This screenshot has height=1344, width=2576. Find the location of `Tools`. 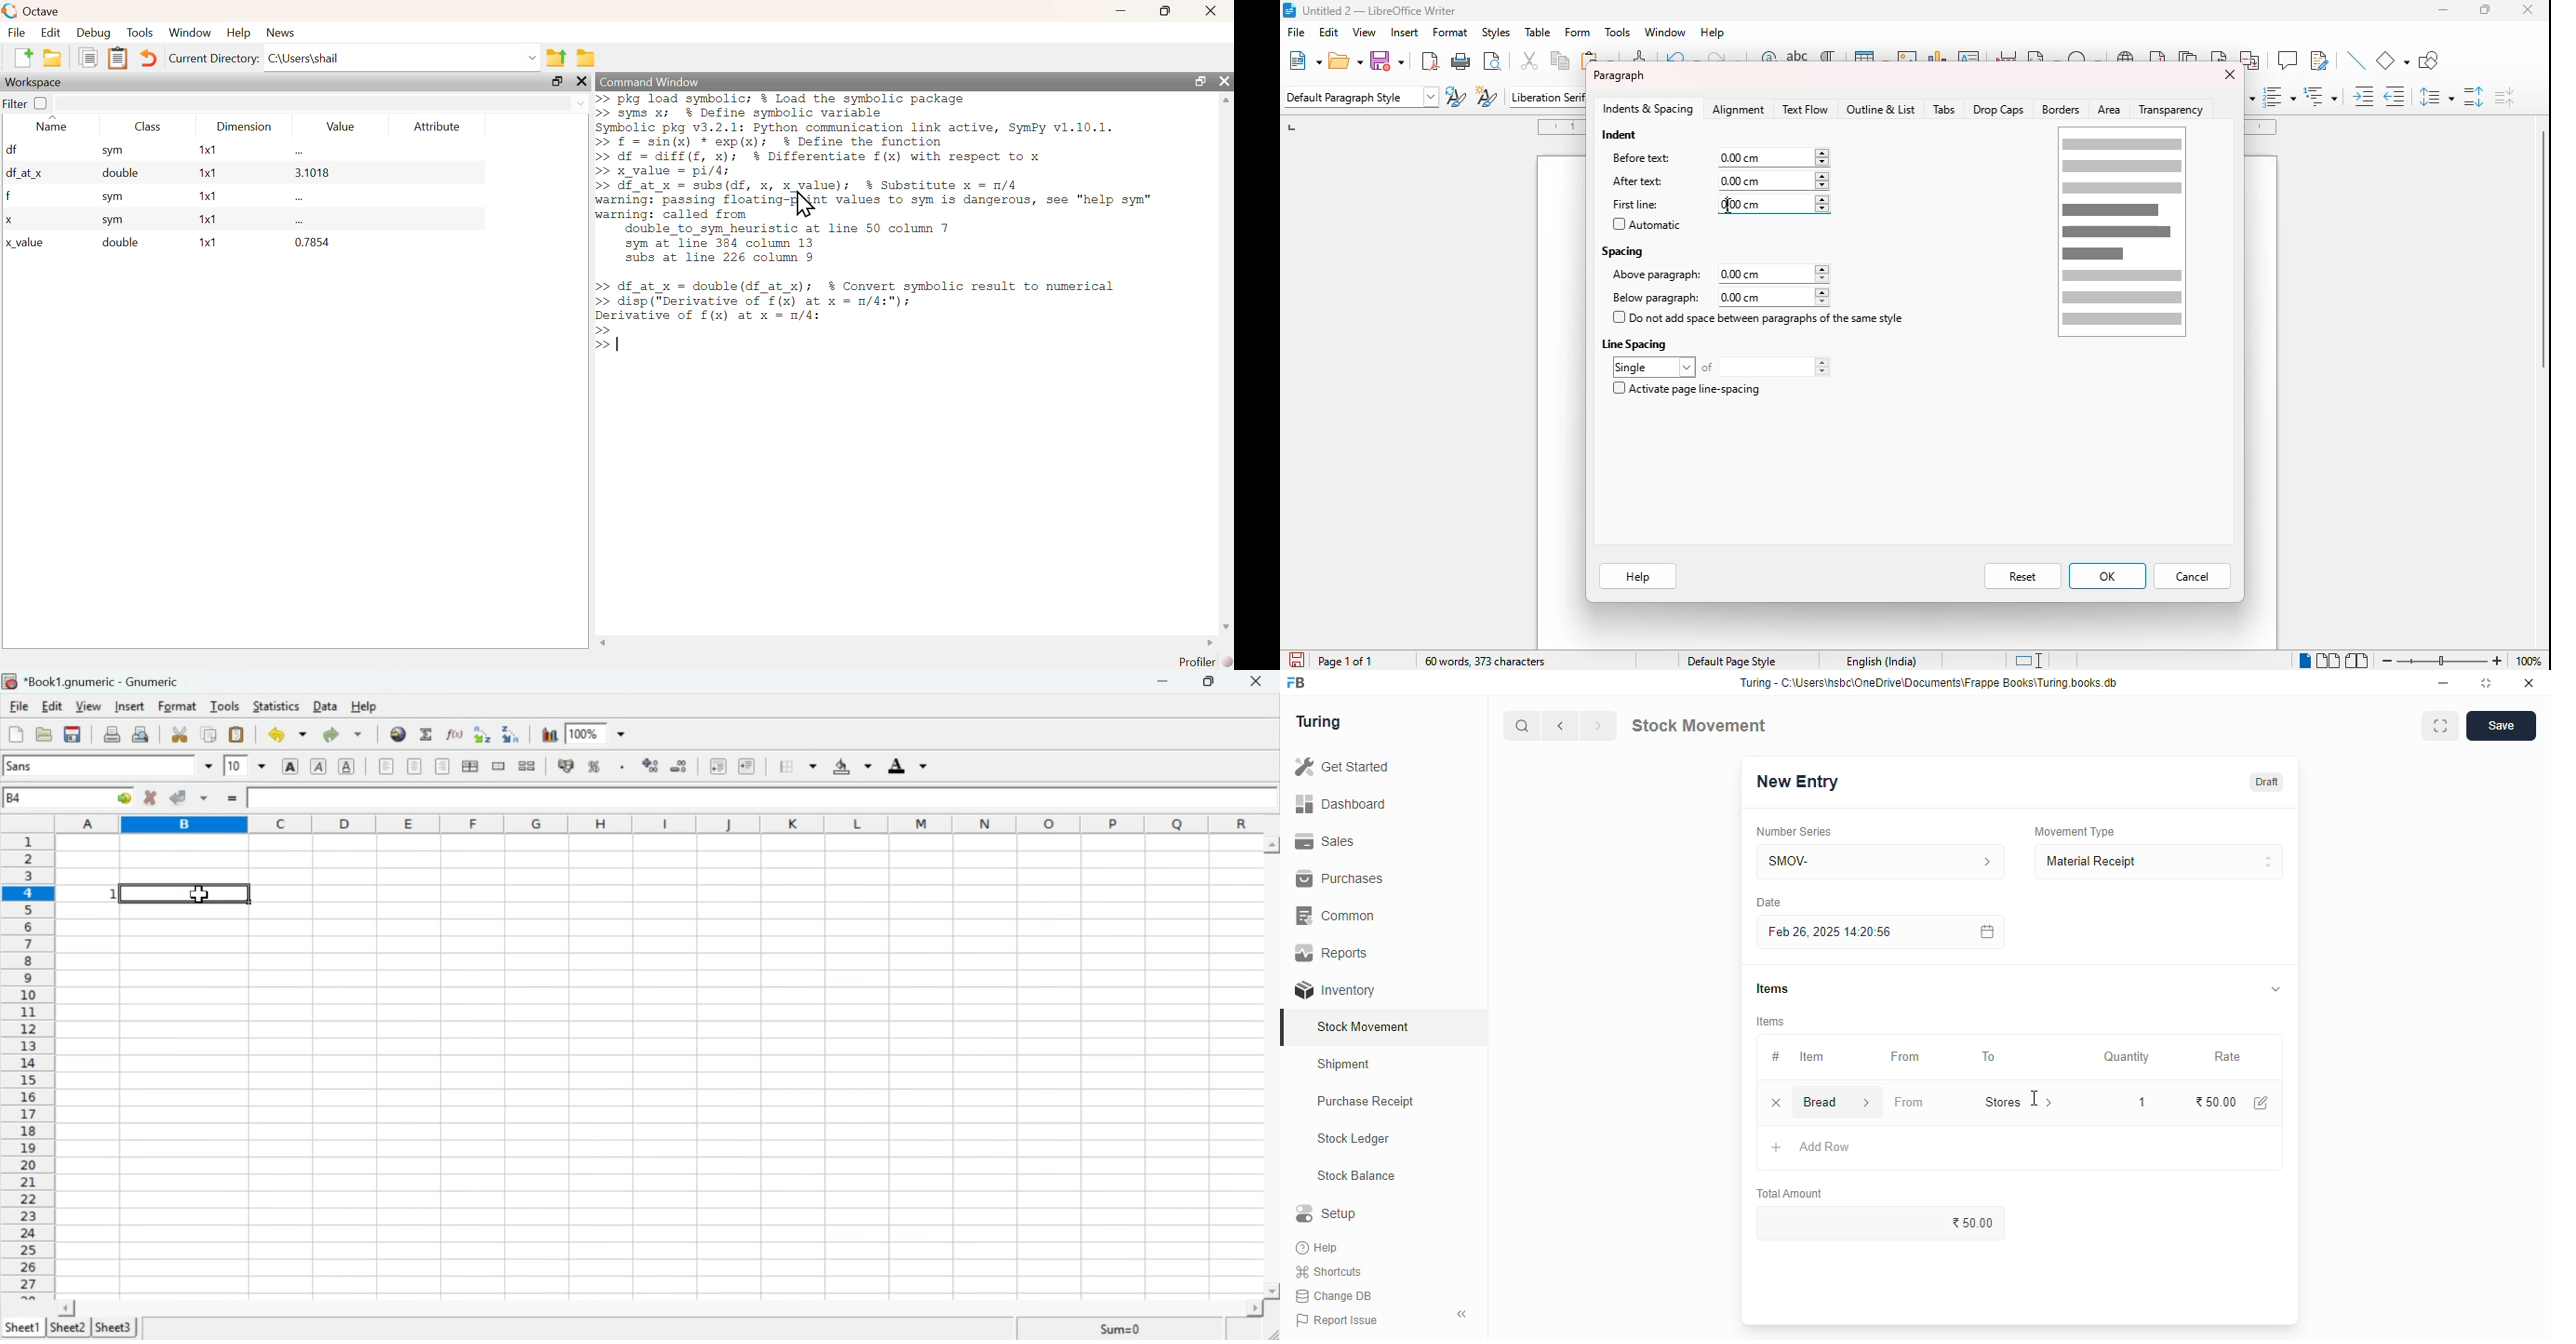

Tools is located at coordinates (141, 33).